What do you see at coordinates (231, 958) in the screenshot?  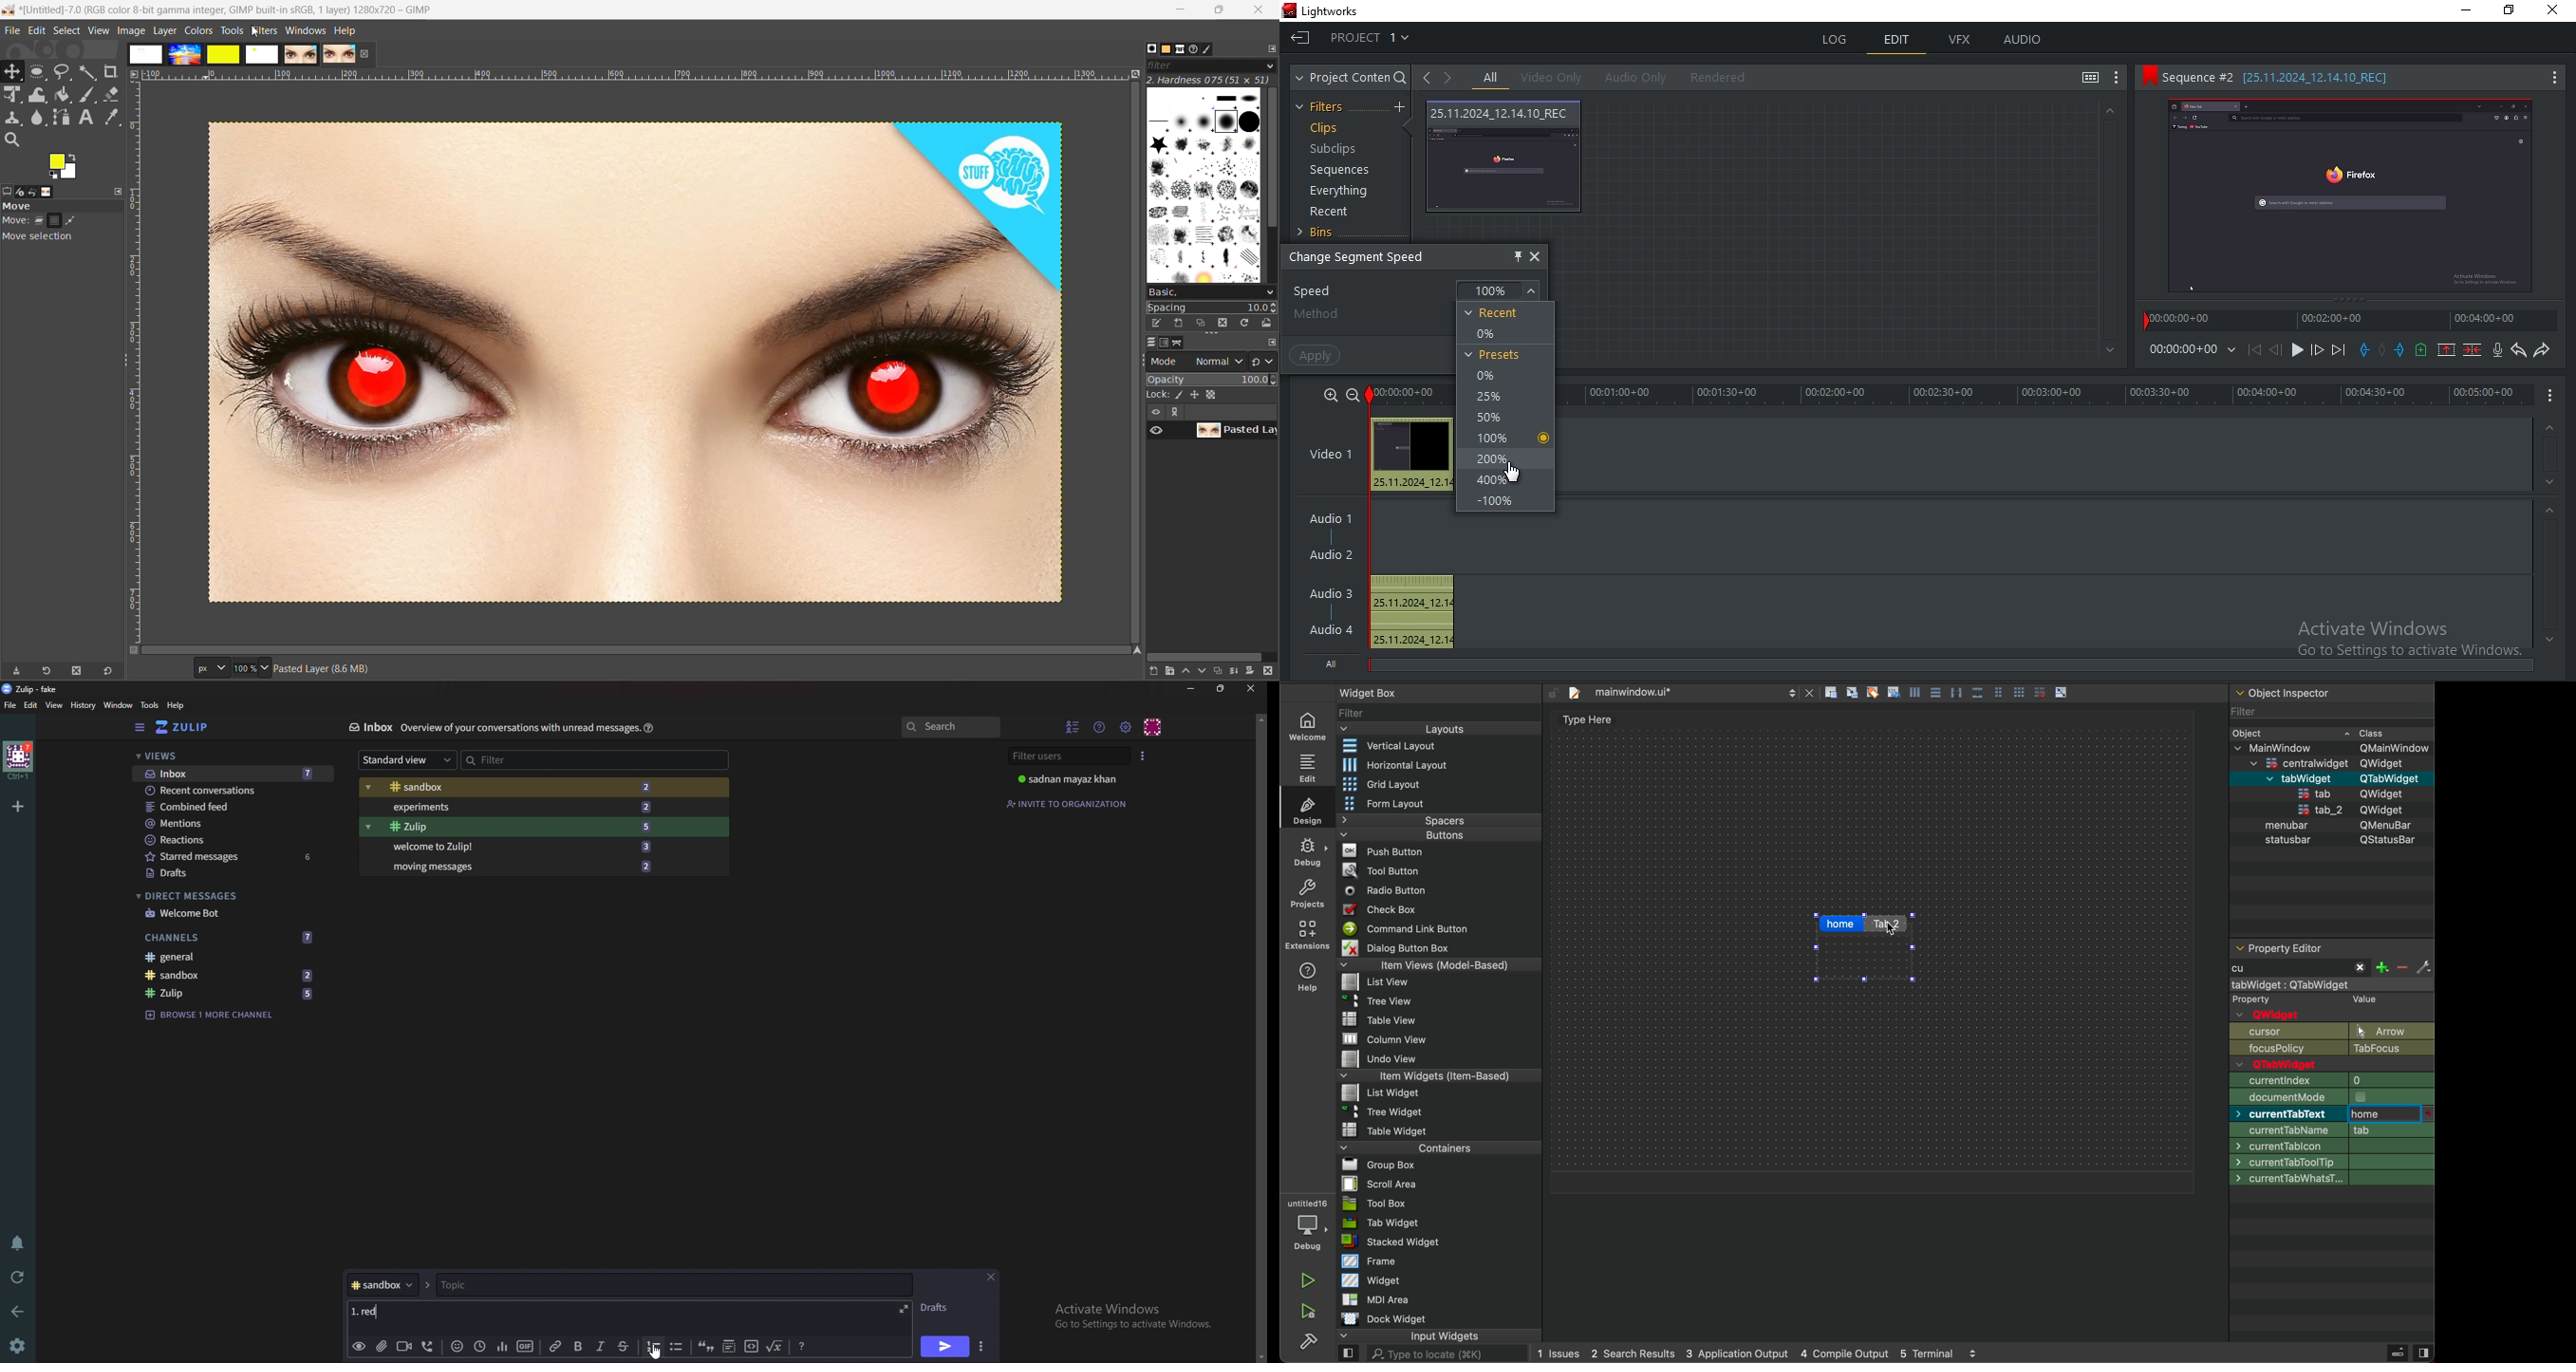 I see `General` at bounding box center [231, 958].